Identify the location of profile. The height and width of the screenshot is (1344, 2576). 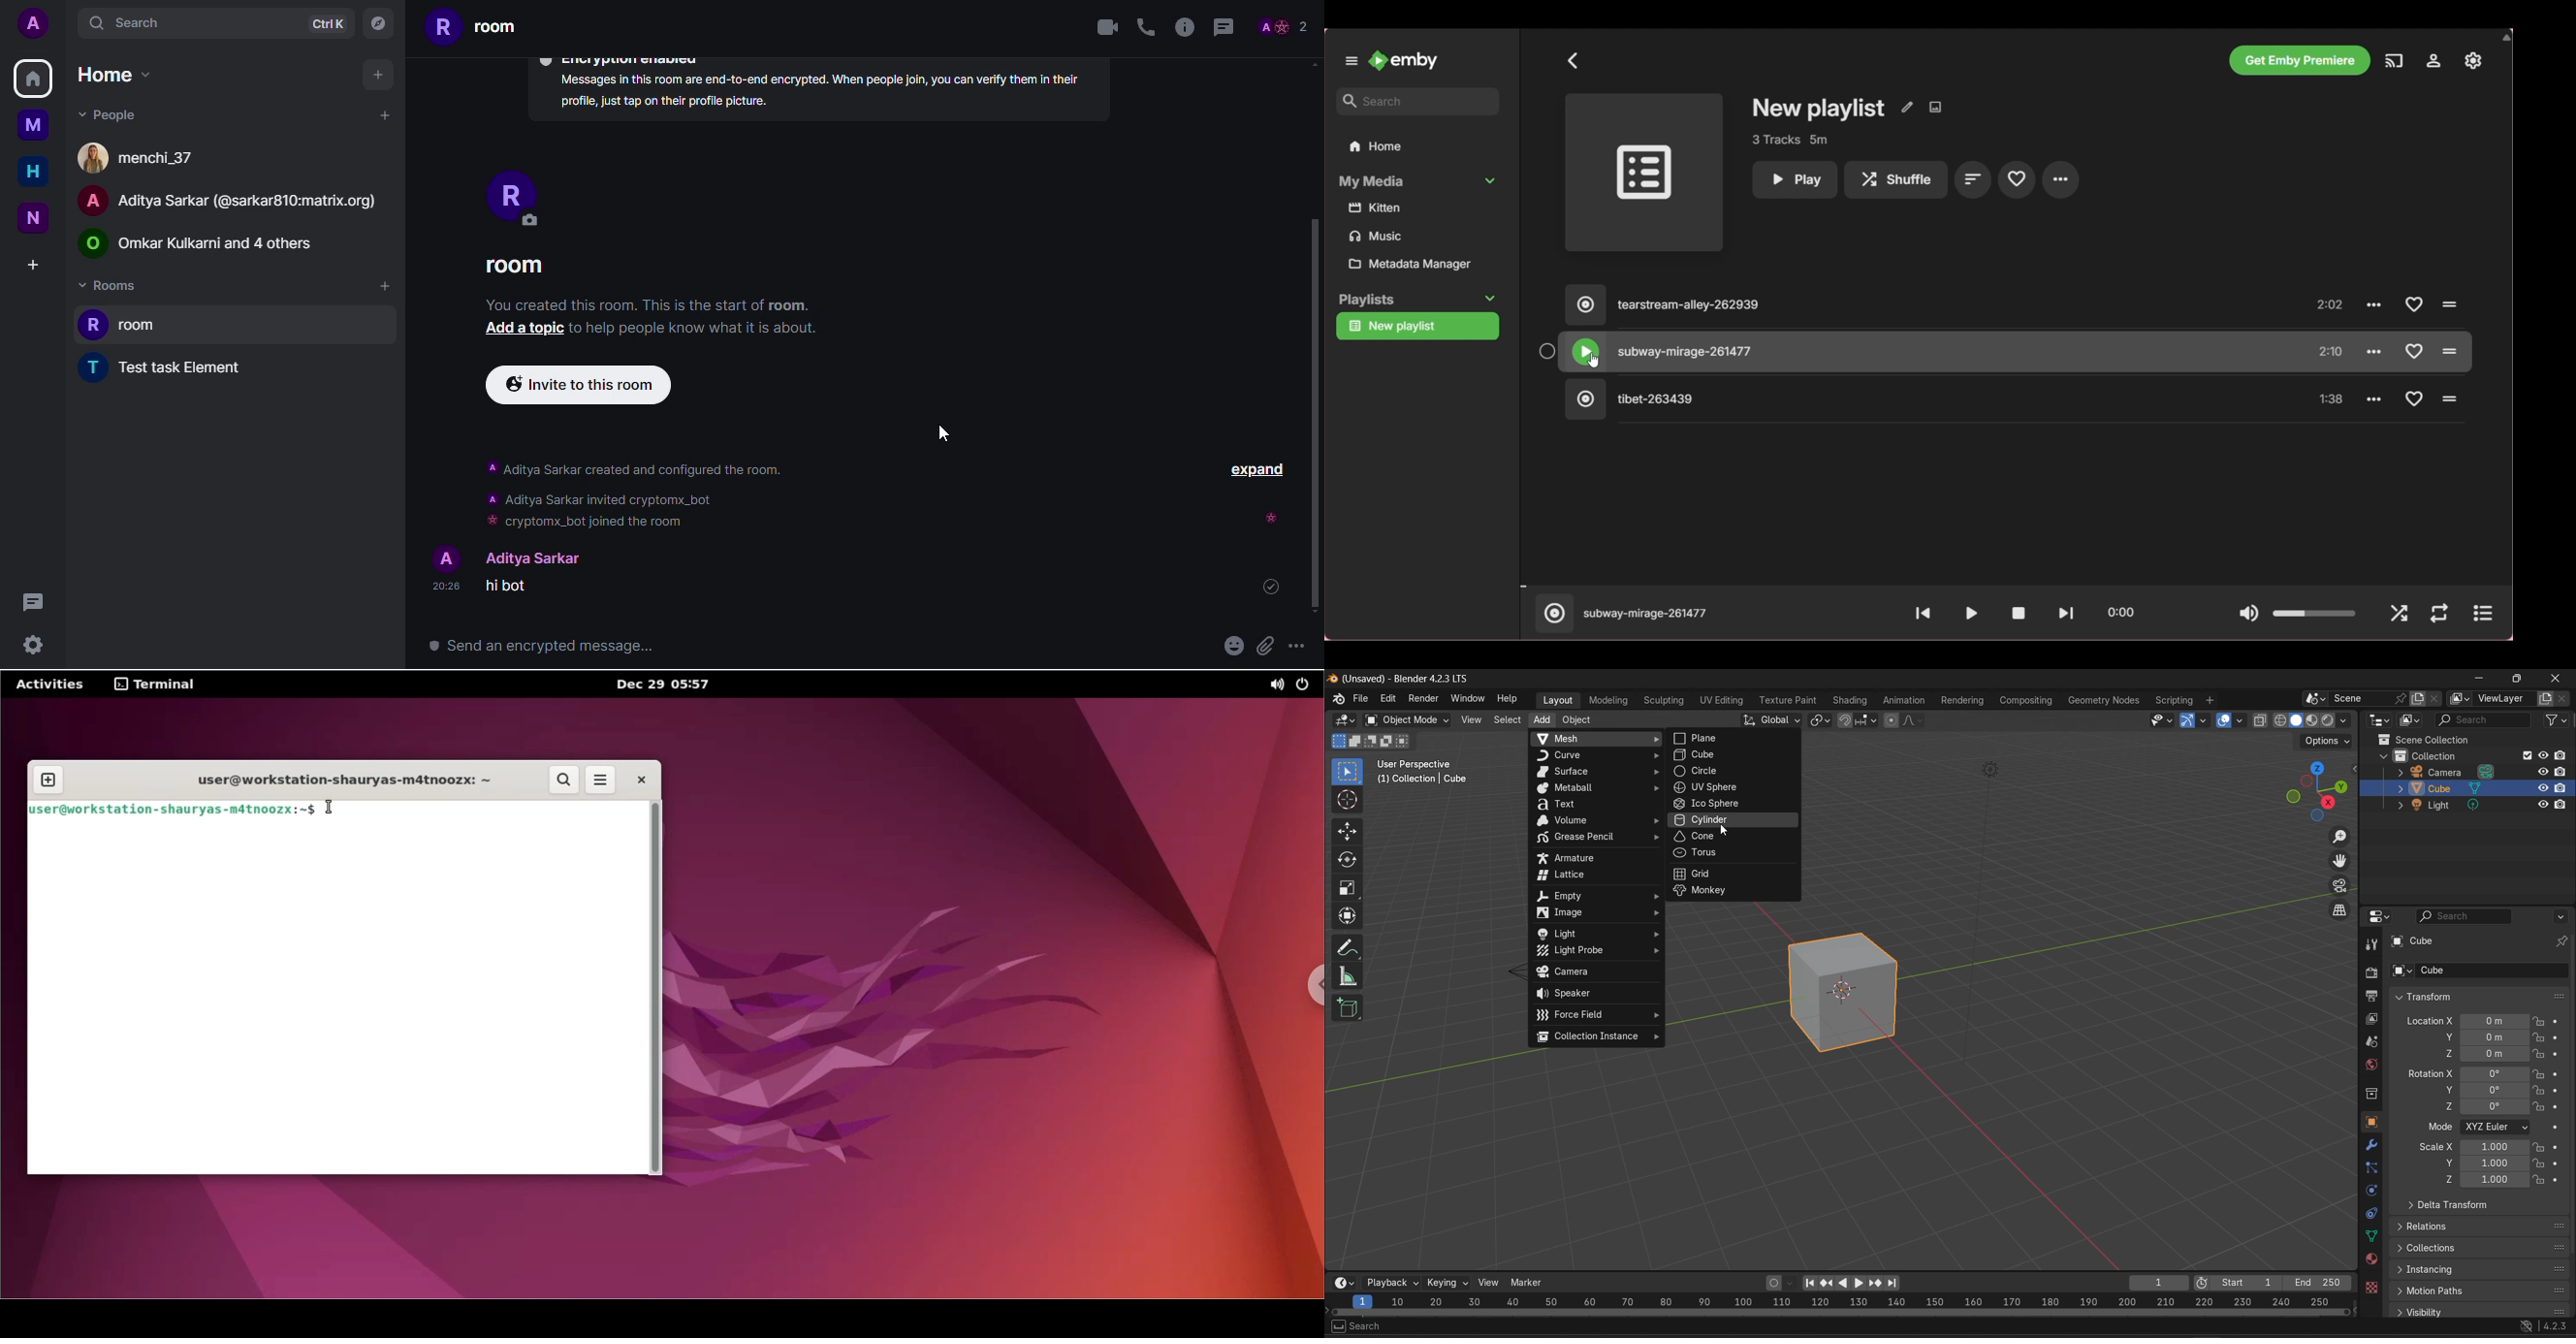
(443, 558).